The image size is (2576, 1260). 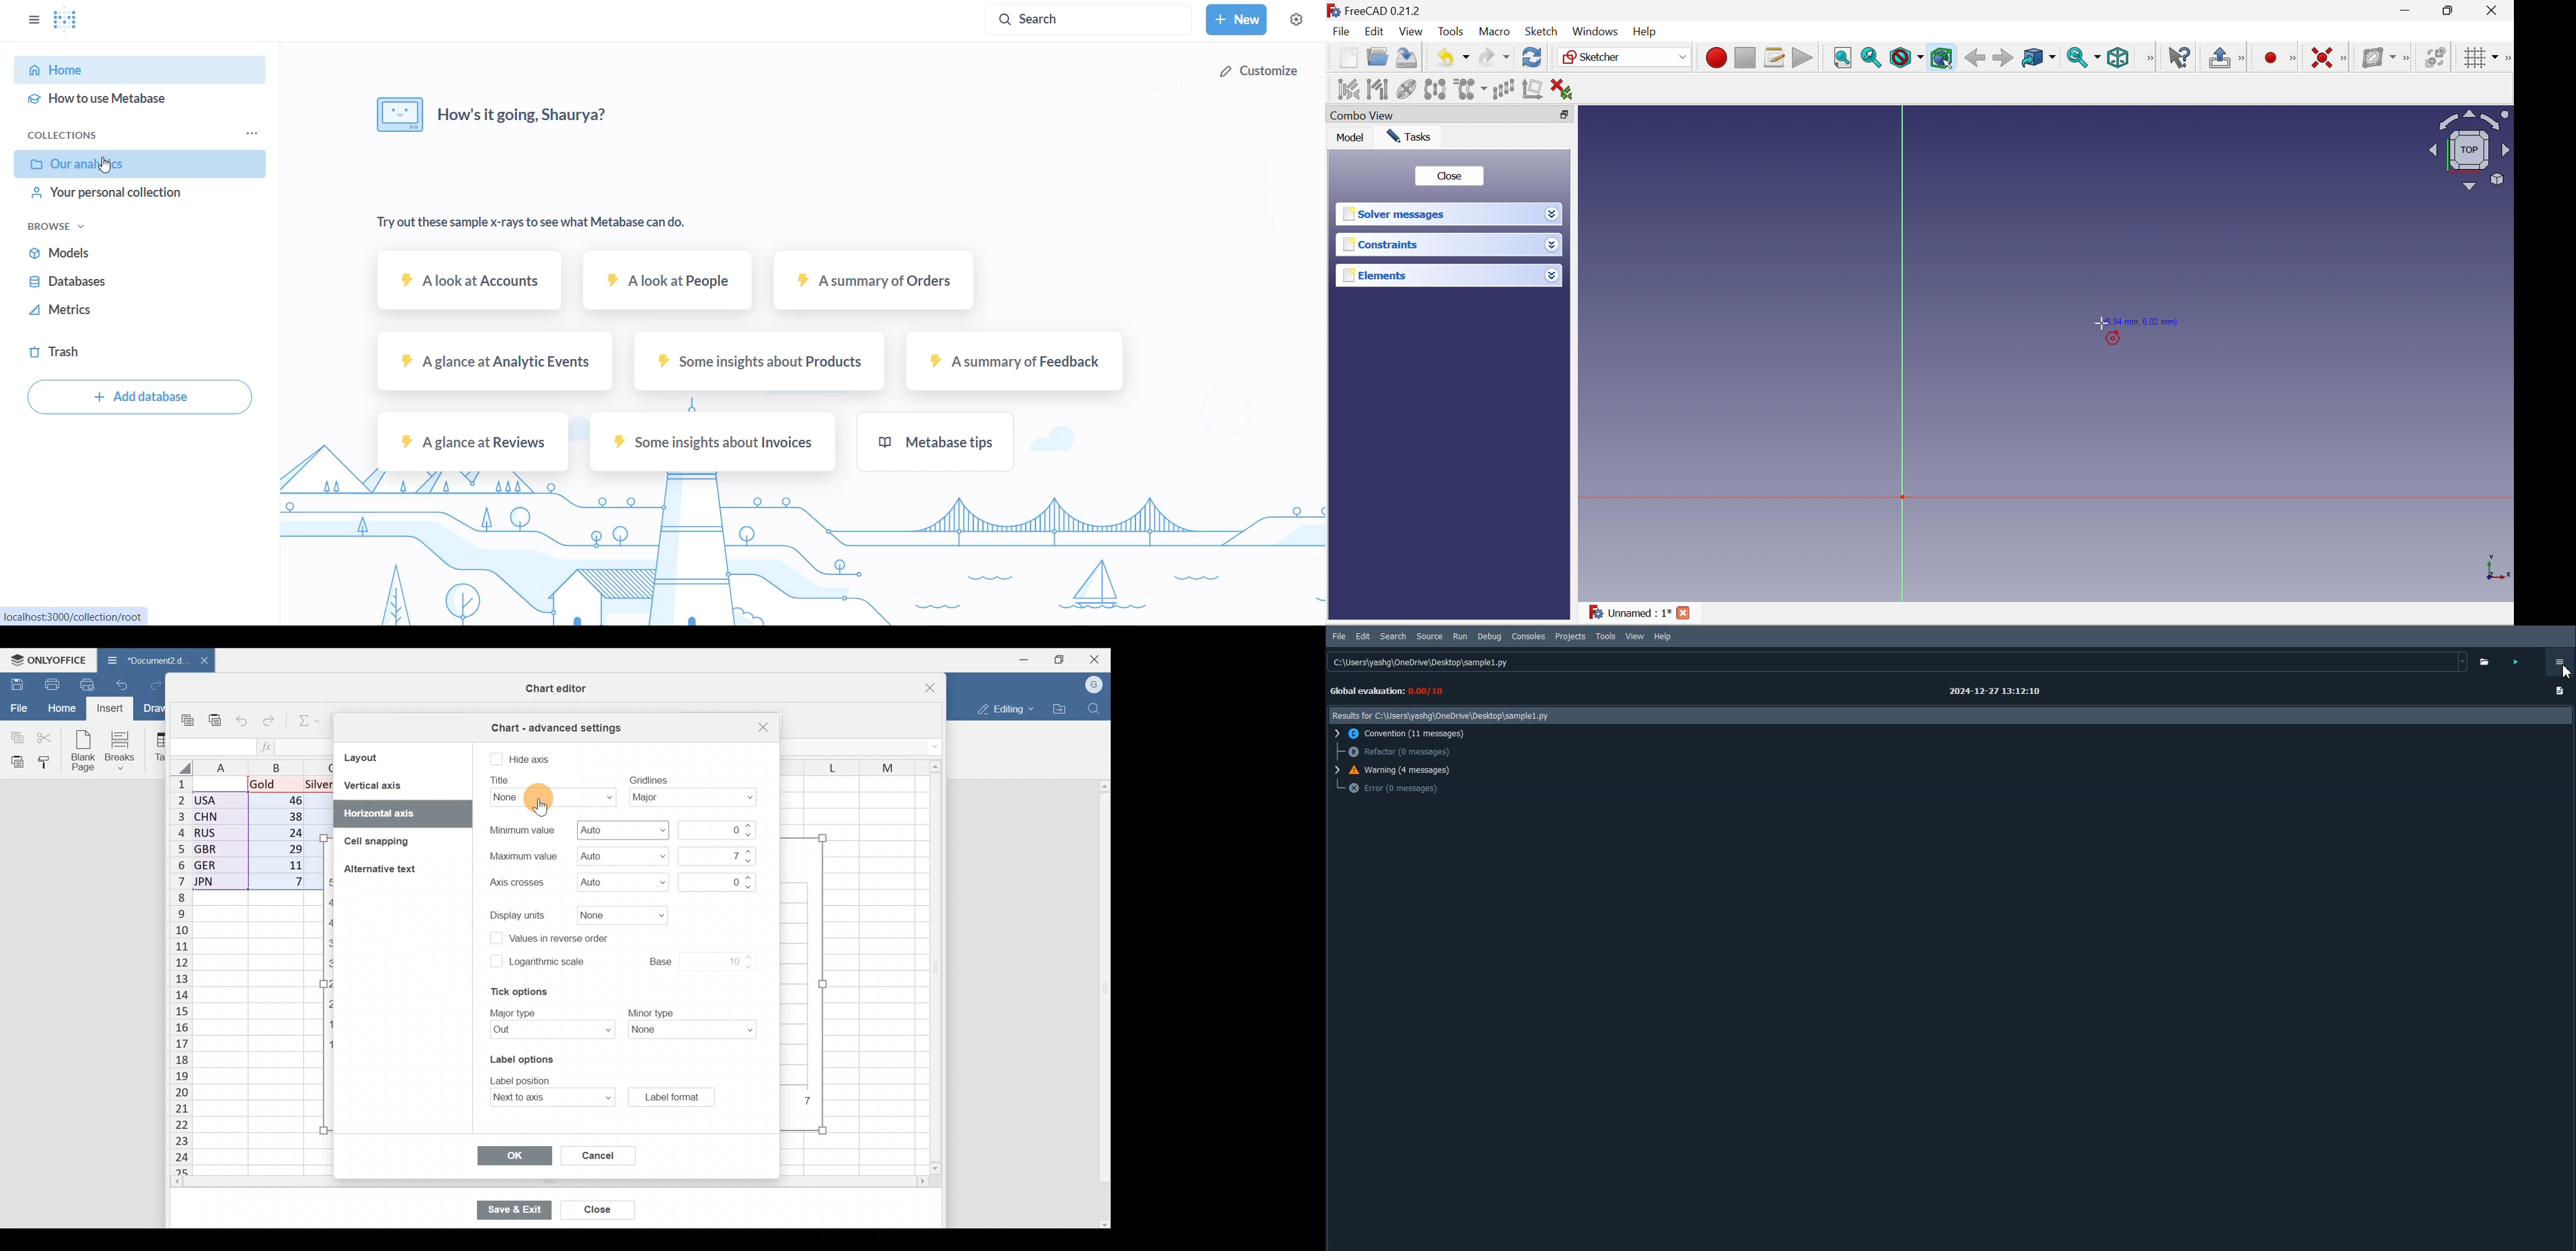 I want to click on Cursor on Insert, so click(x=111, y=710).